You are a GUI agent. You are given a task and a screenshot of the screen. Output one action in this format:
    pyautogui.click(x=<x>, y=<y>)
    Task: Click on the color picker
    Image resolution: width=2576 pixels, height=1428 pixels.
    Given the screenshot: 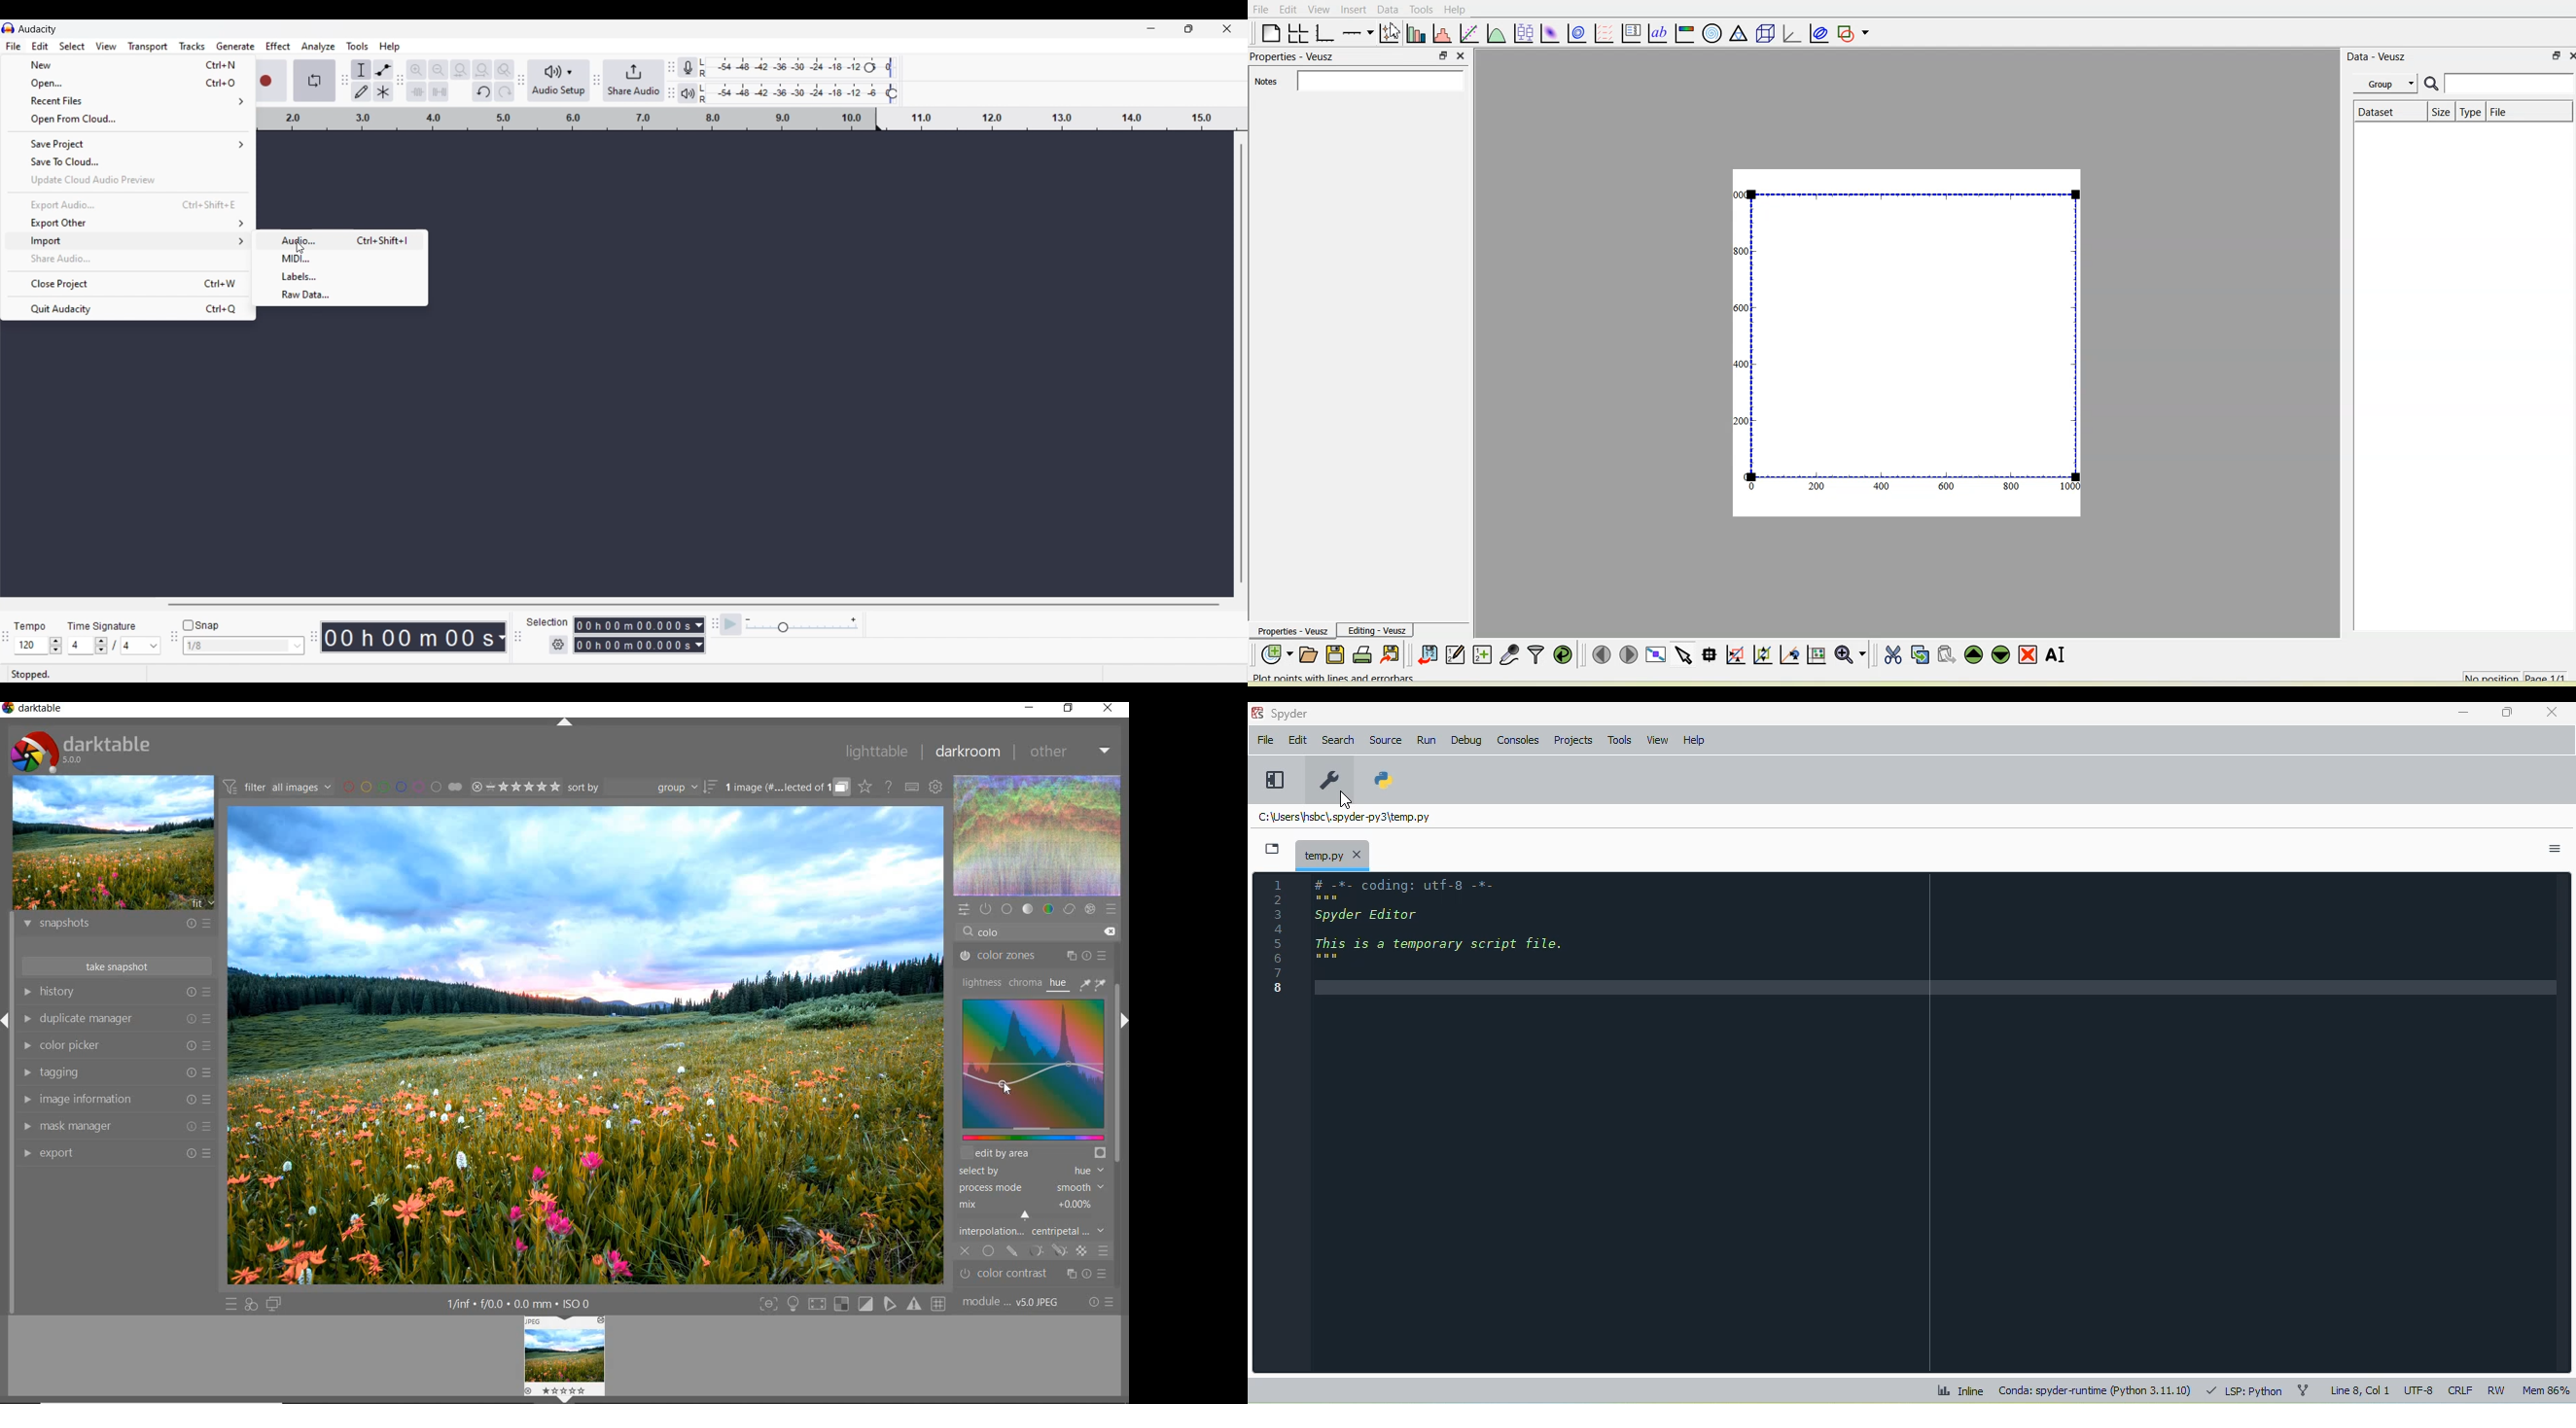 What is the action you would take?
    pyautogui.click(x=116, y=1045)
    